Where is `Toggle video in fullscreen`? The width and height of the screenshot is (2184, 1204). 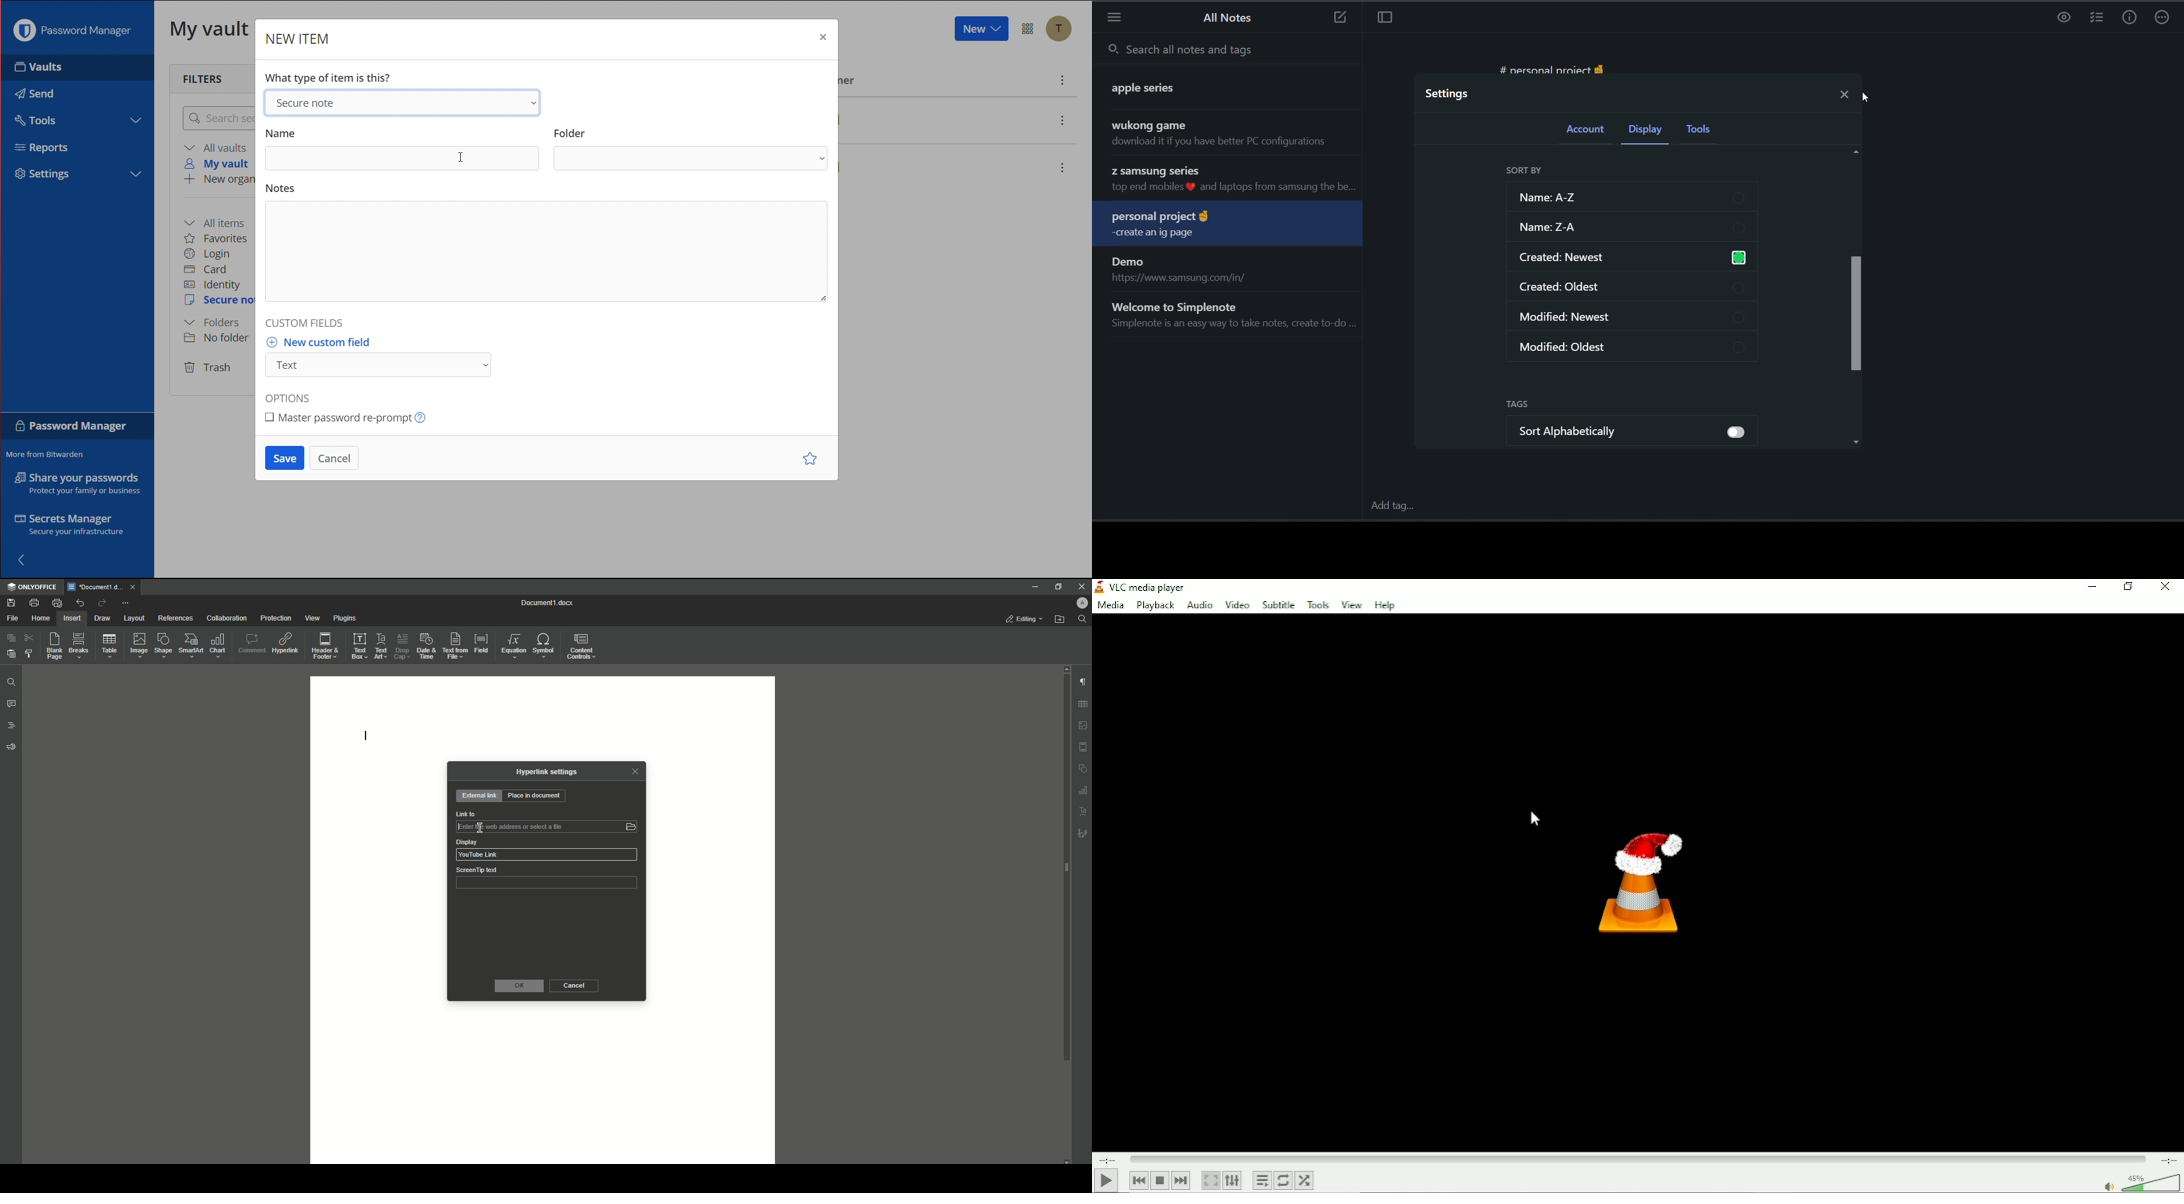
Toggle video in fullscreen is located at coordinates (1210, 1181).